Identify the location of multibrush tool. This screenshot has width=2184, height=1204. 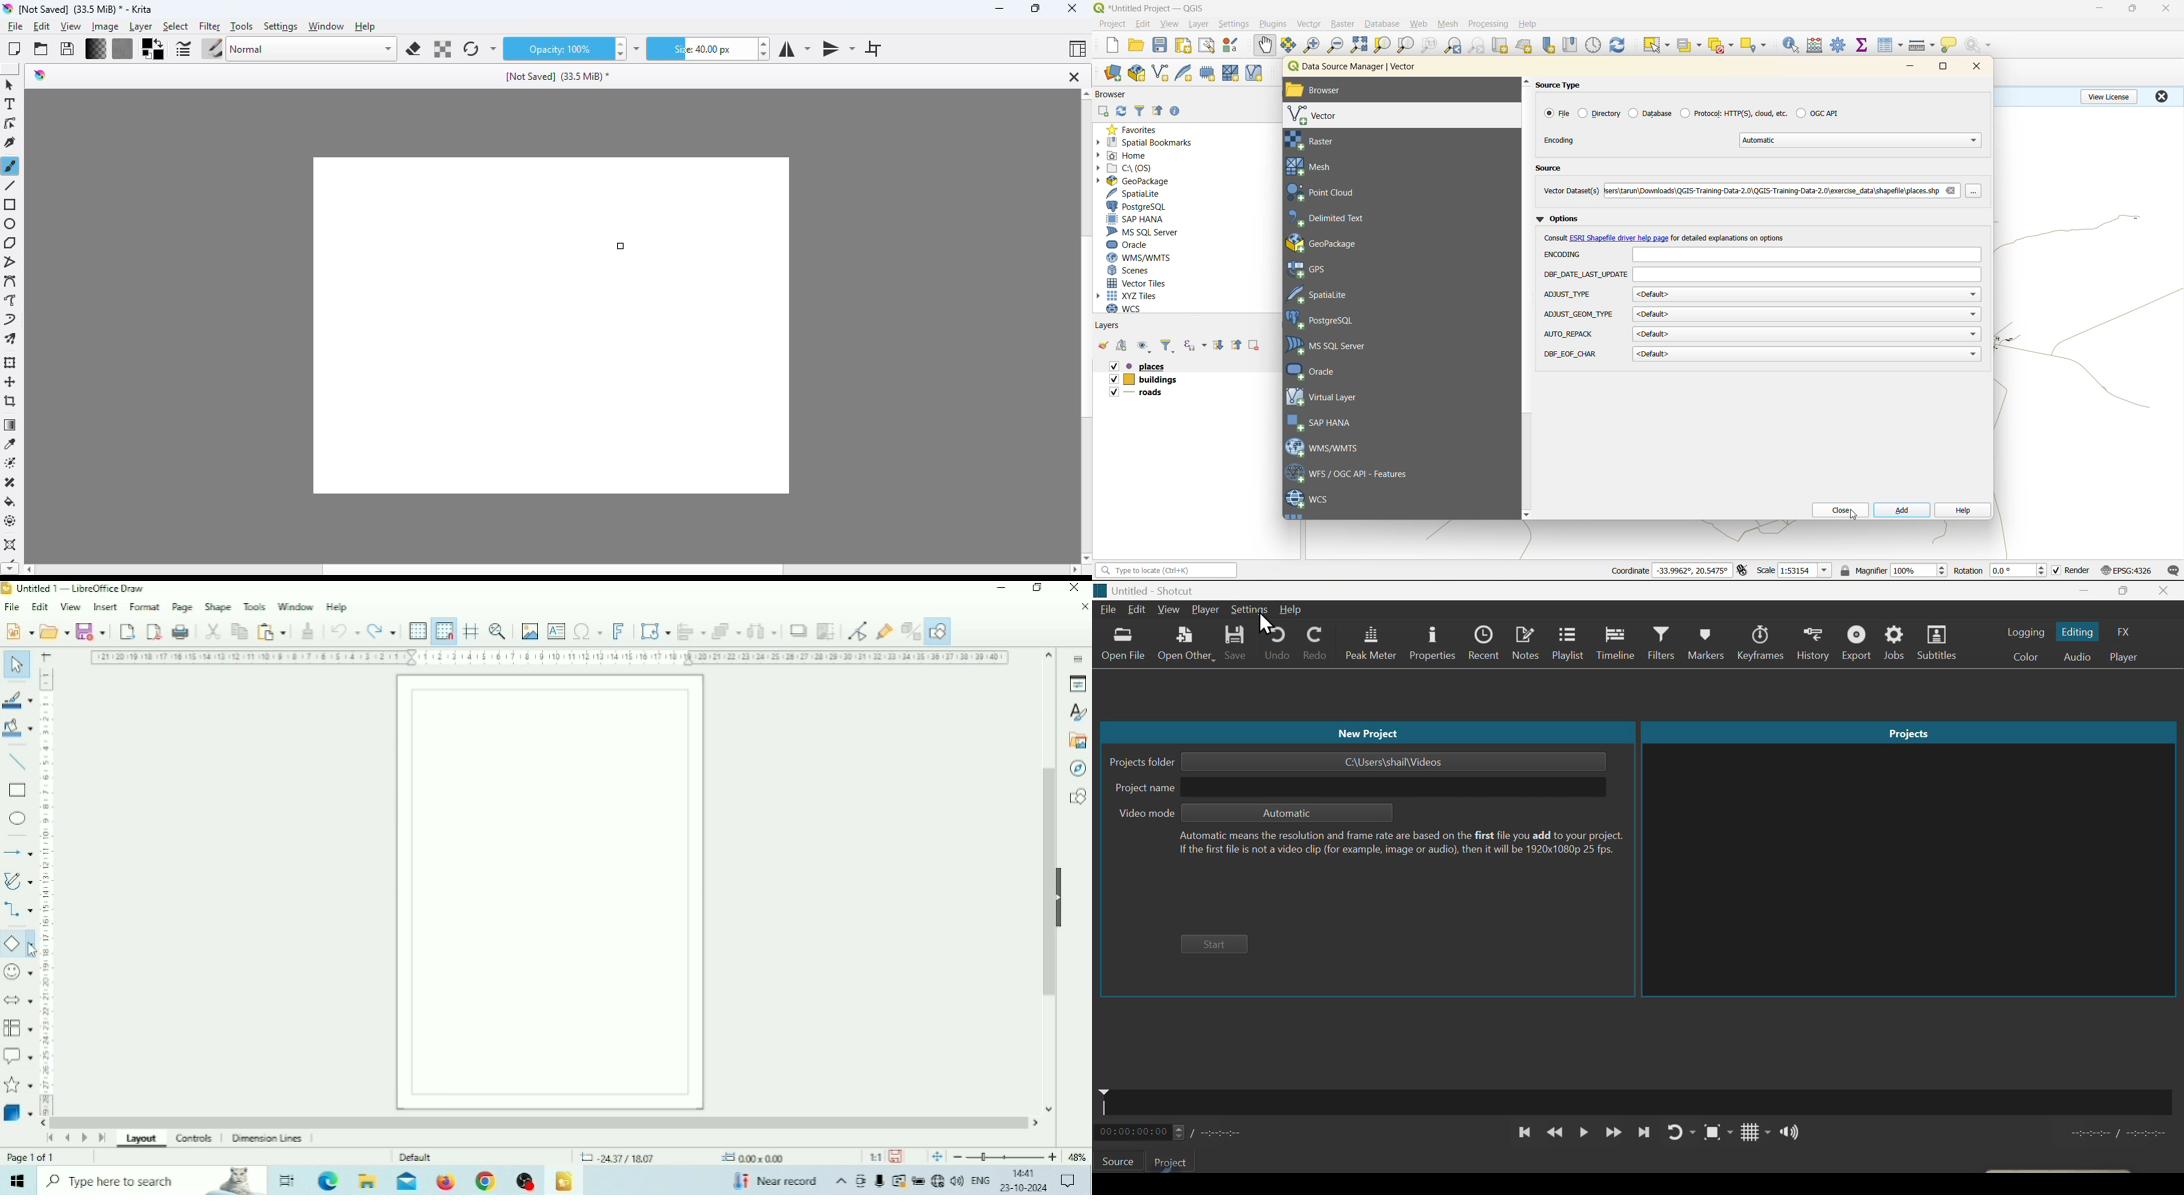
(12, 340).